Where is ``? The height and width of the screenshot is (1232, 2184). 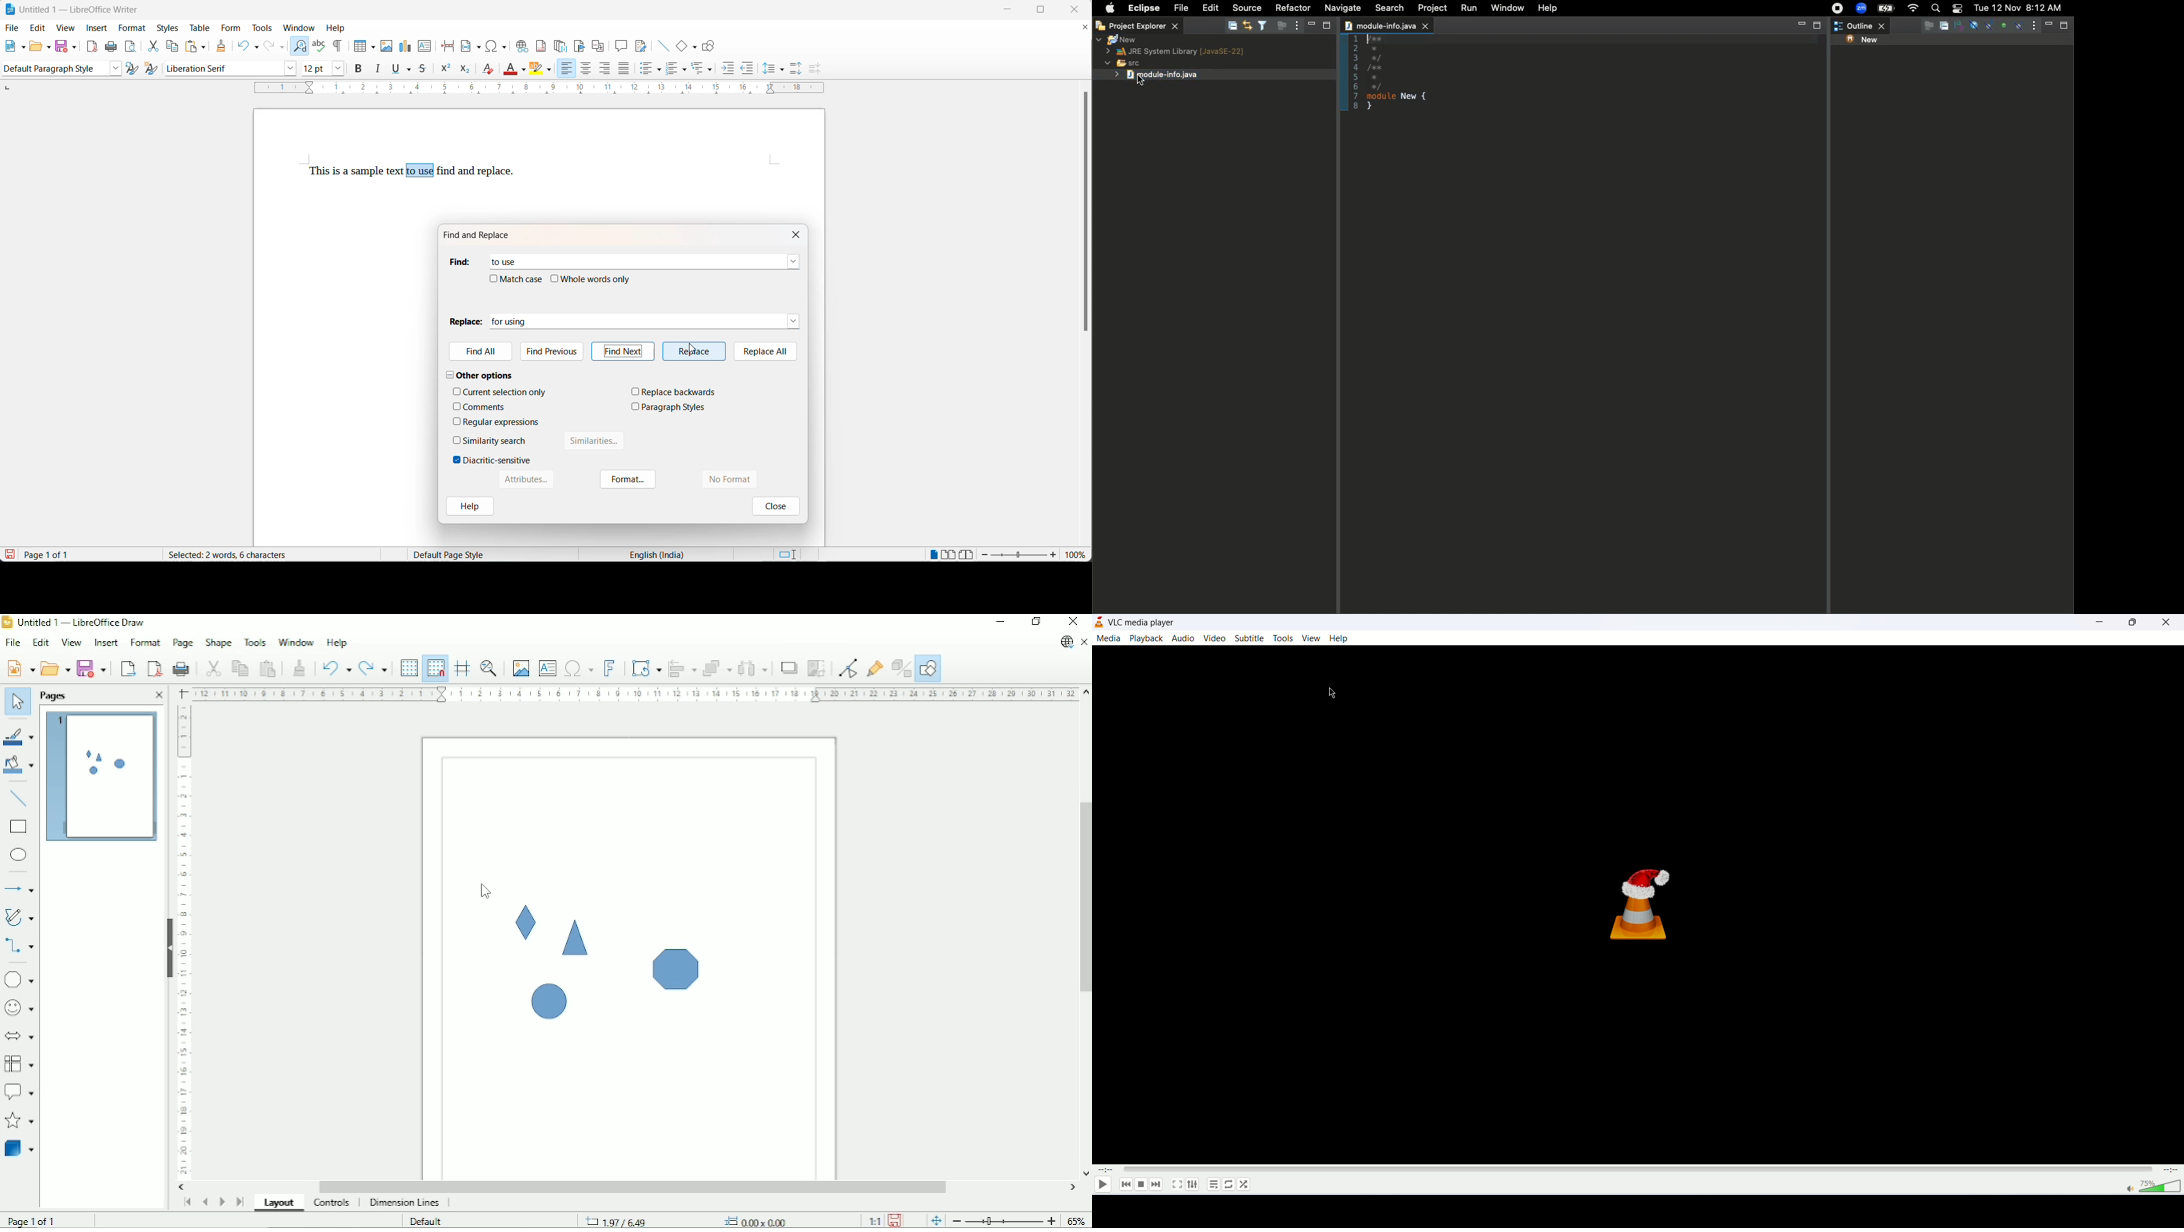
 is located at coordinates (1959, 24).